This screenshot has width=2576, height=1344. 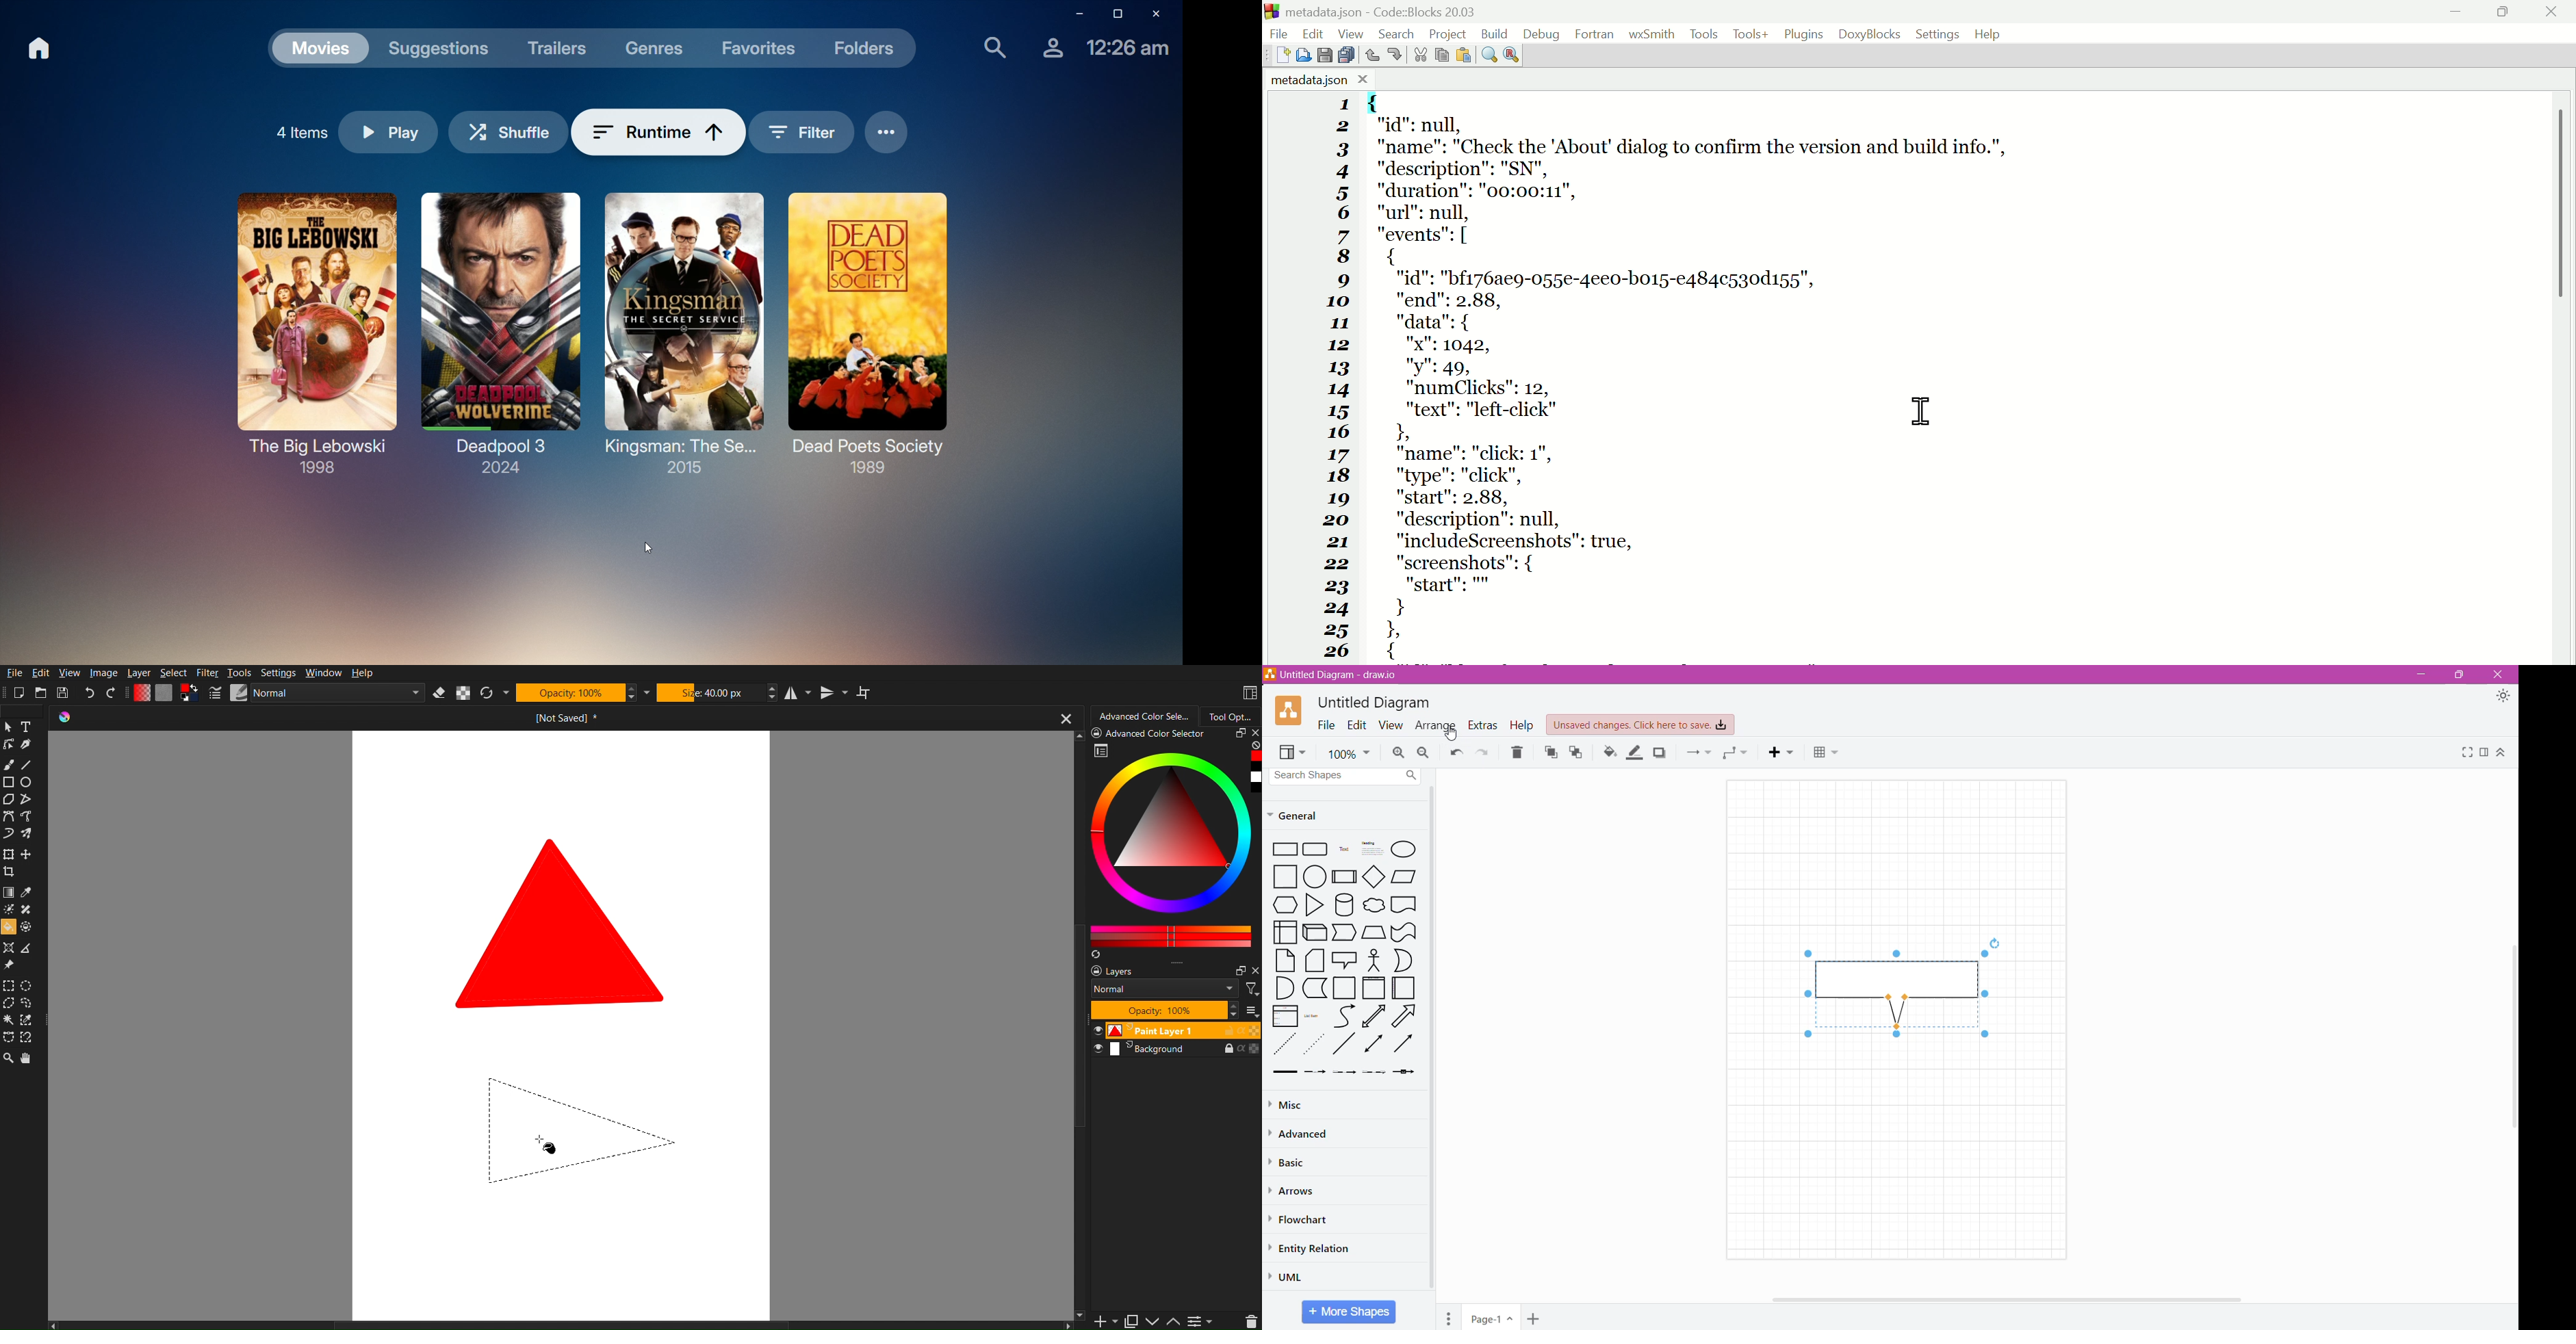 What do you see at coordinates (1374, 1016) in the screenshot?
I see `Upward Arrow` at bounding box center [1374, 1016].